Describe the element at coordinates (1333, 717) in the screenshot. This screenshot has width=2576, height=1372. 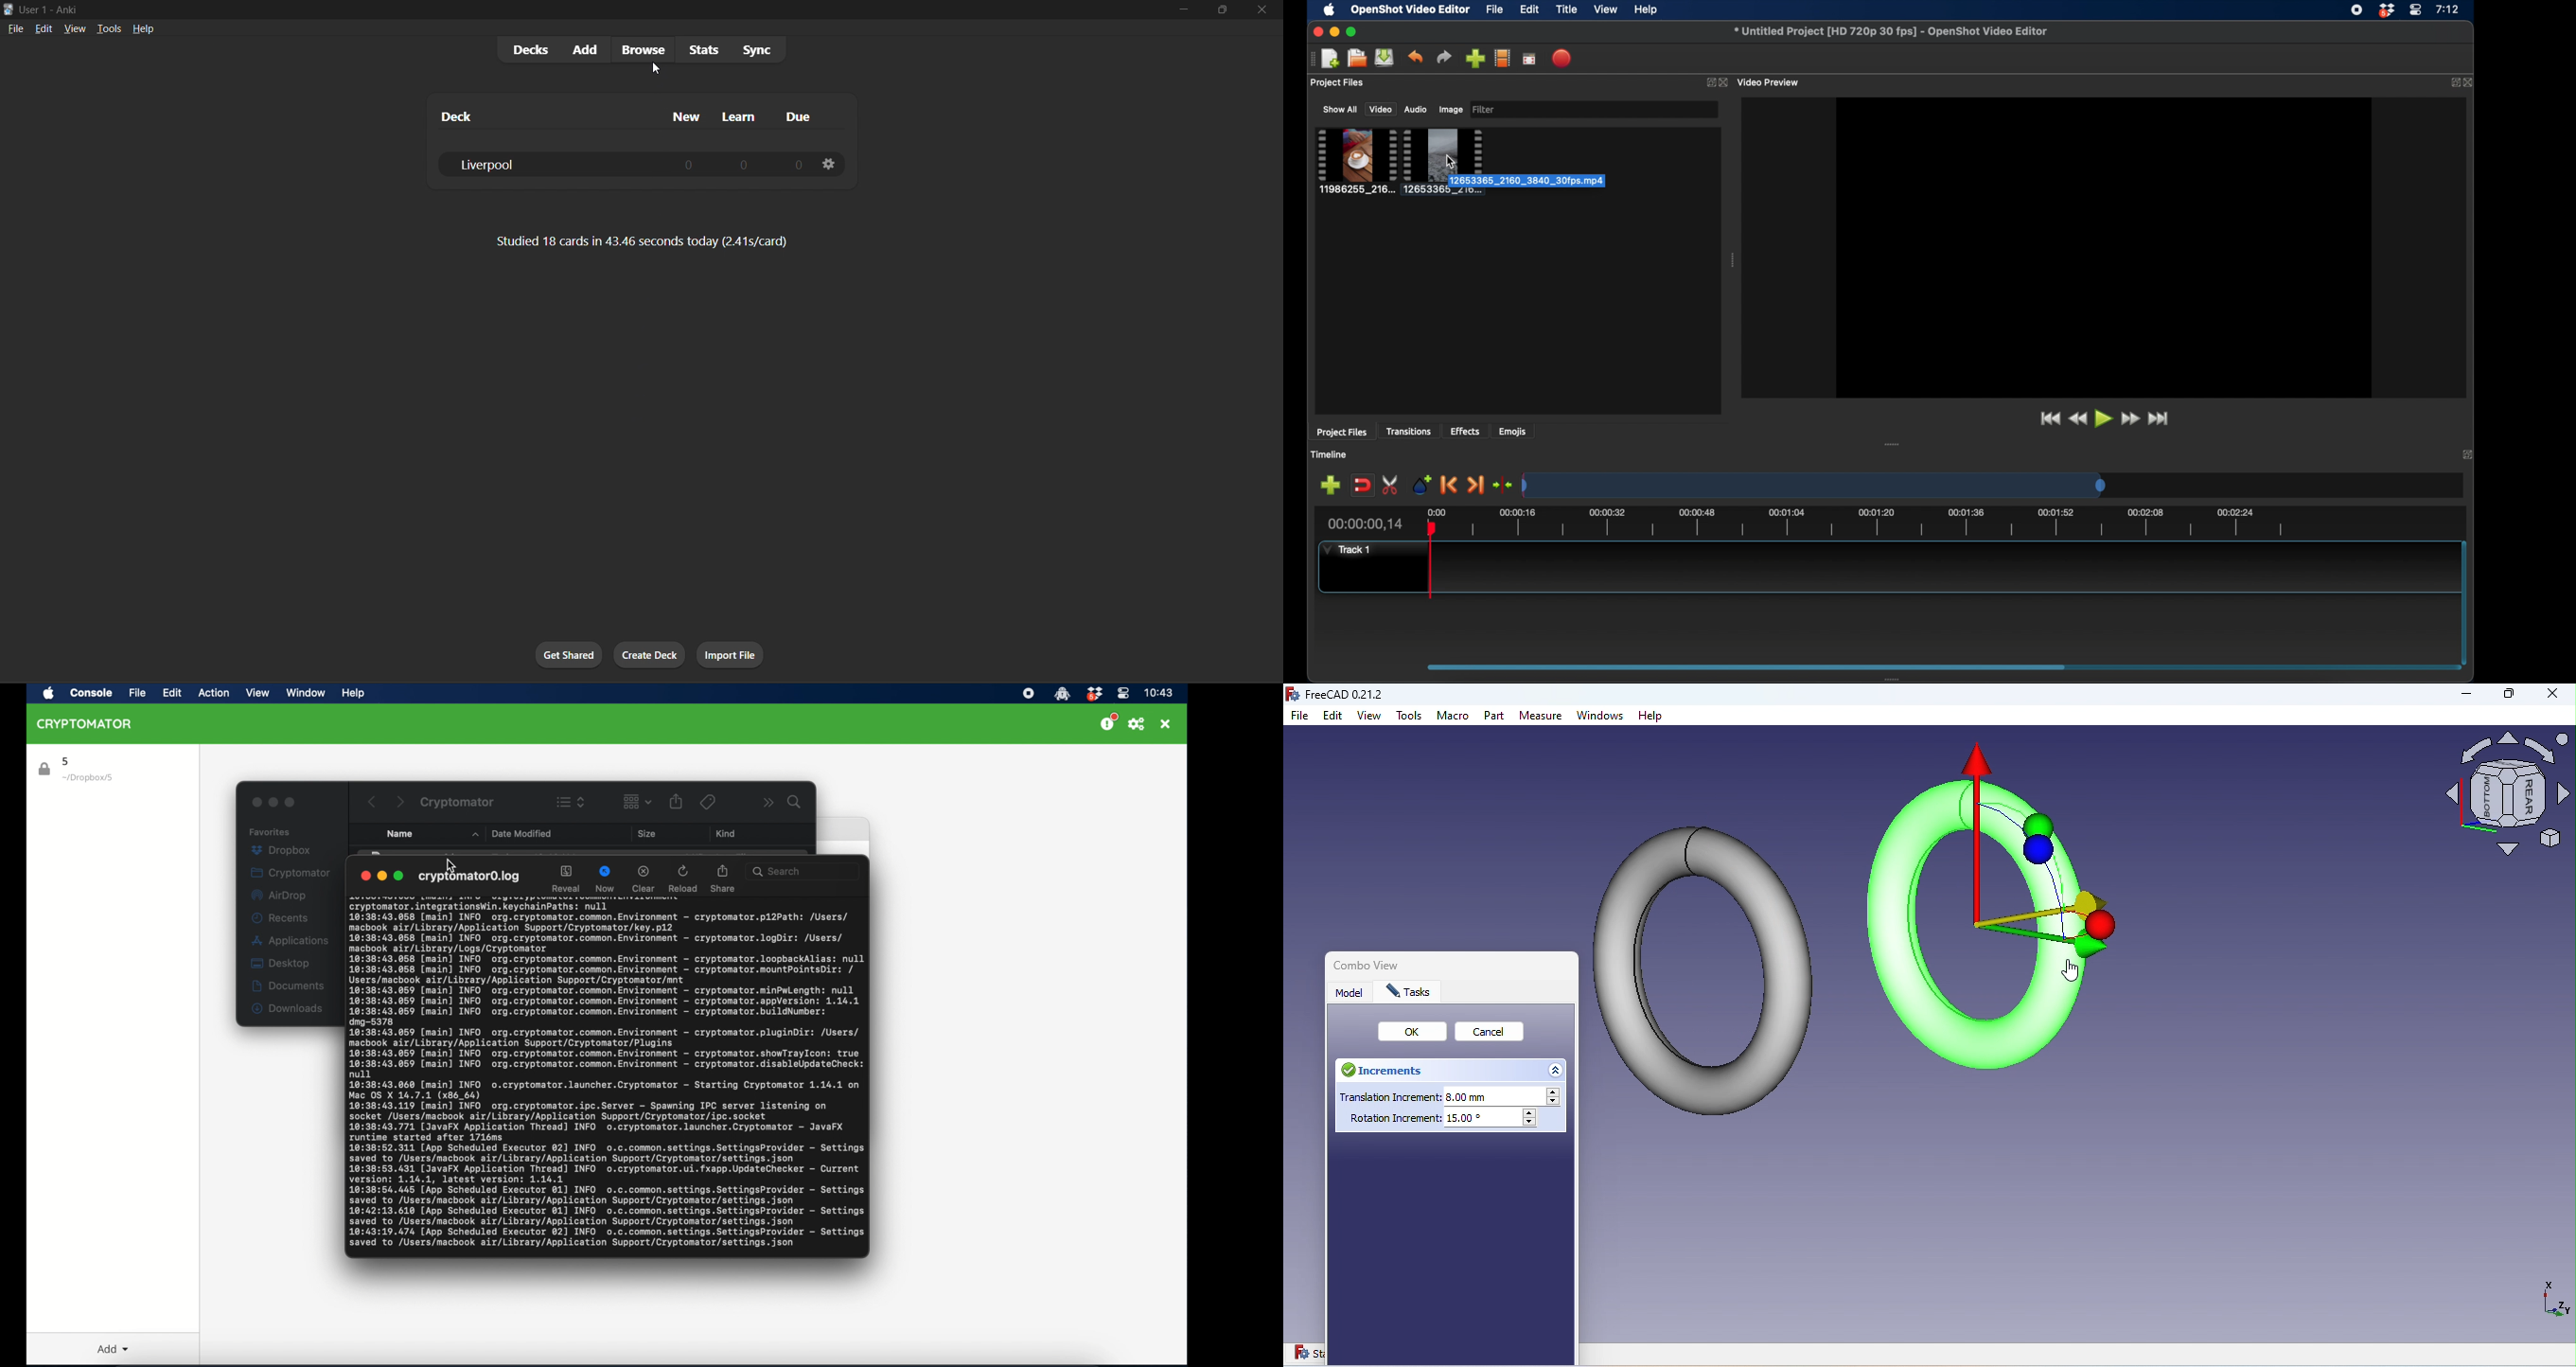
I see `Edit` at that location.